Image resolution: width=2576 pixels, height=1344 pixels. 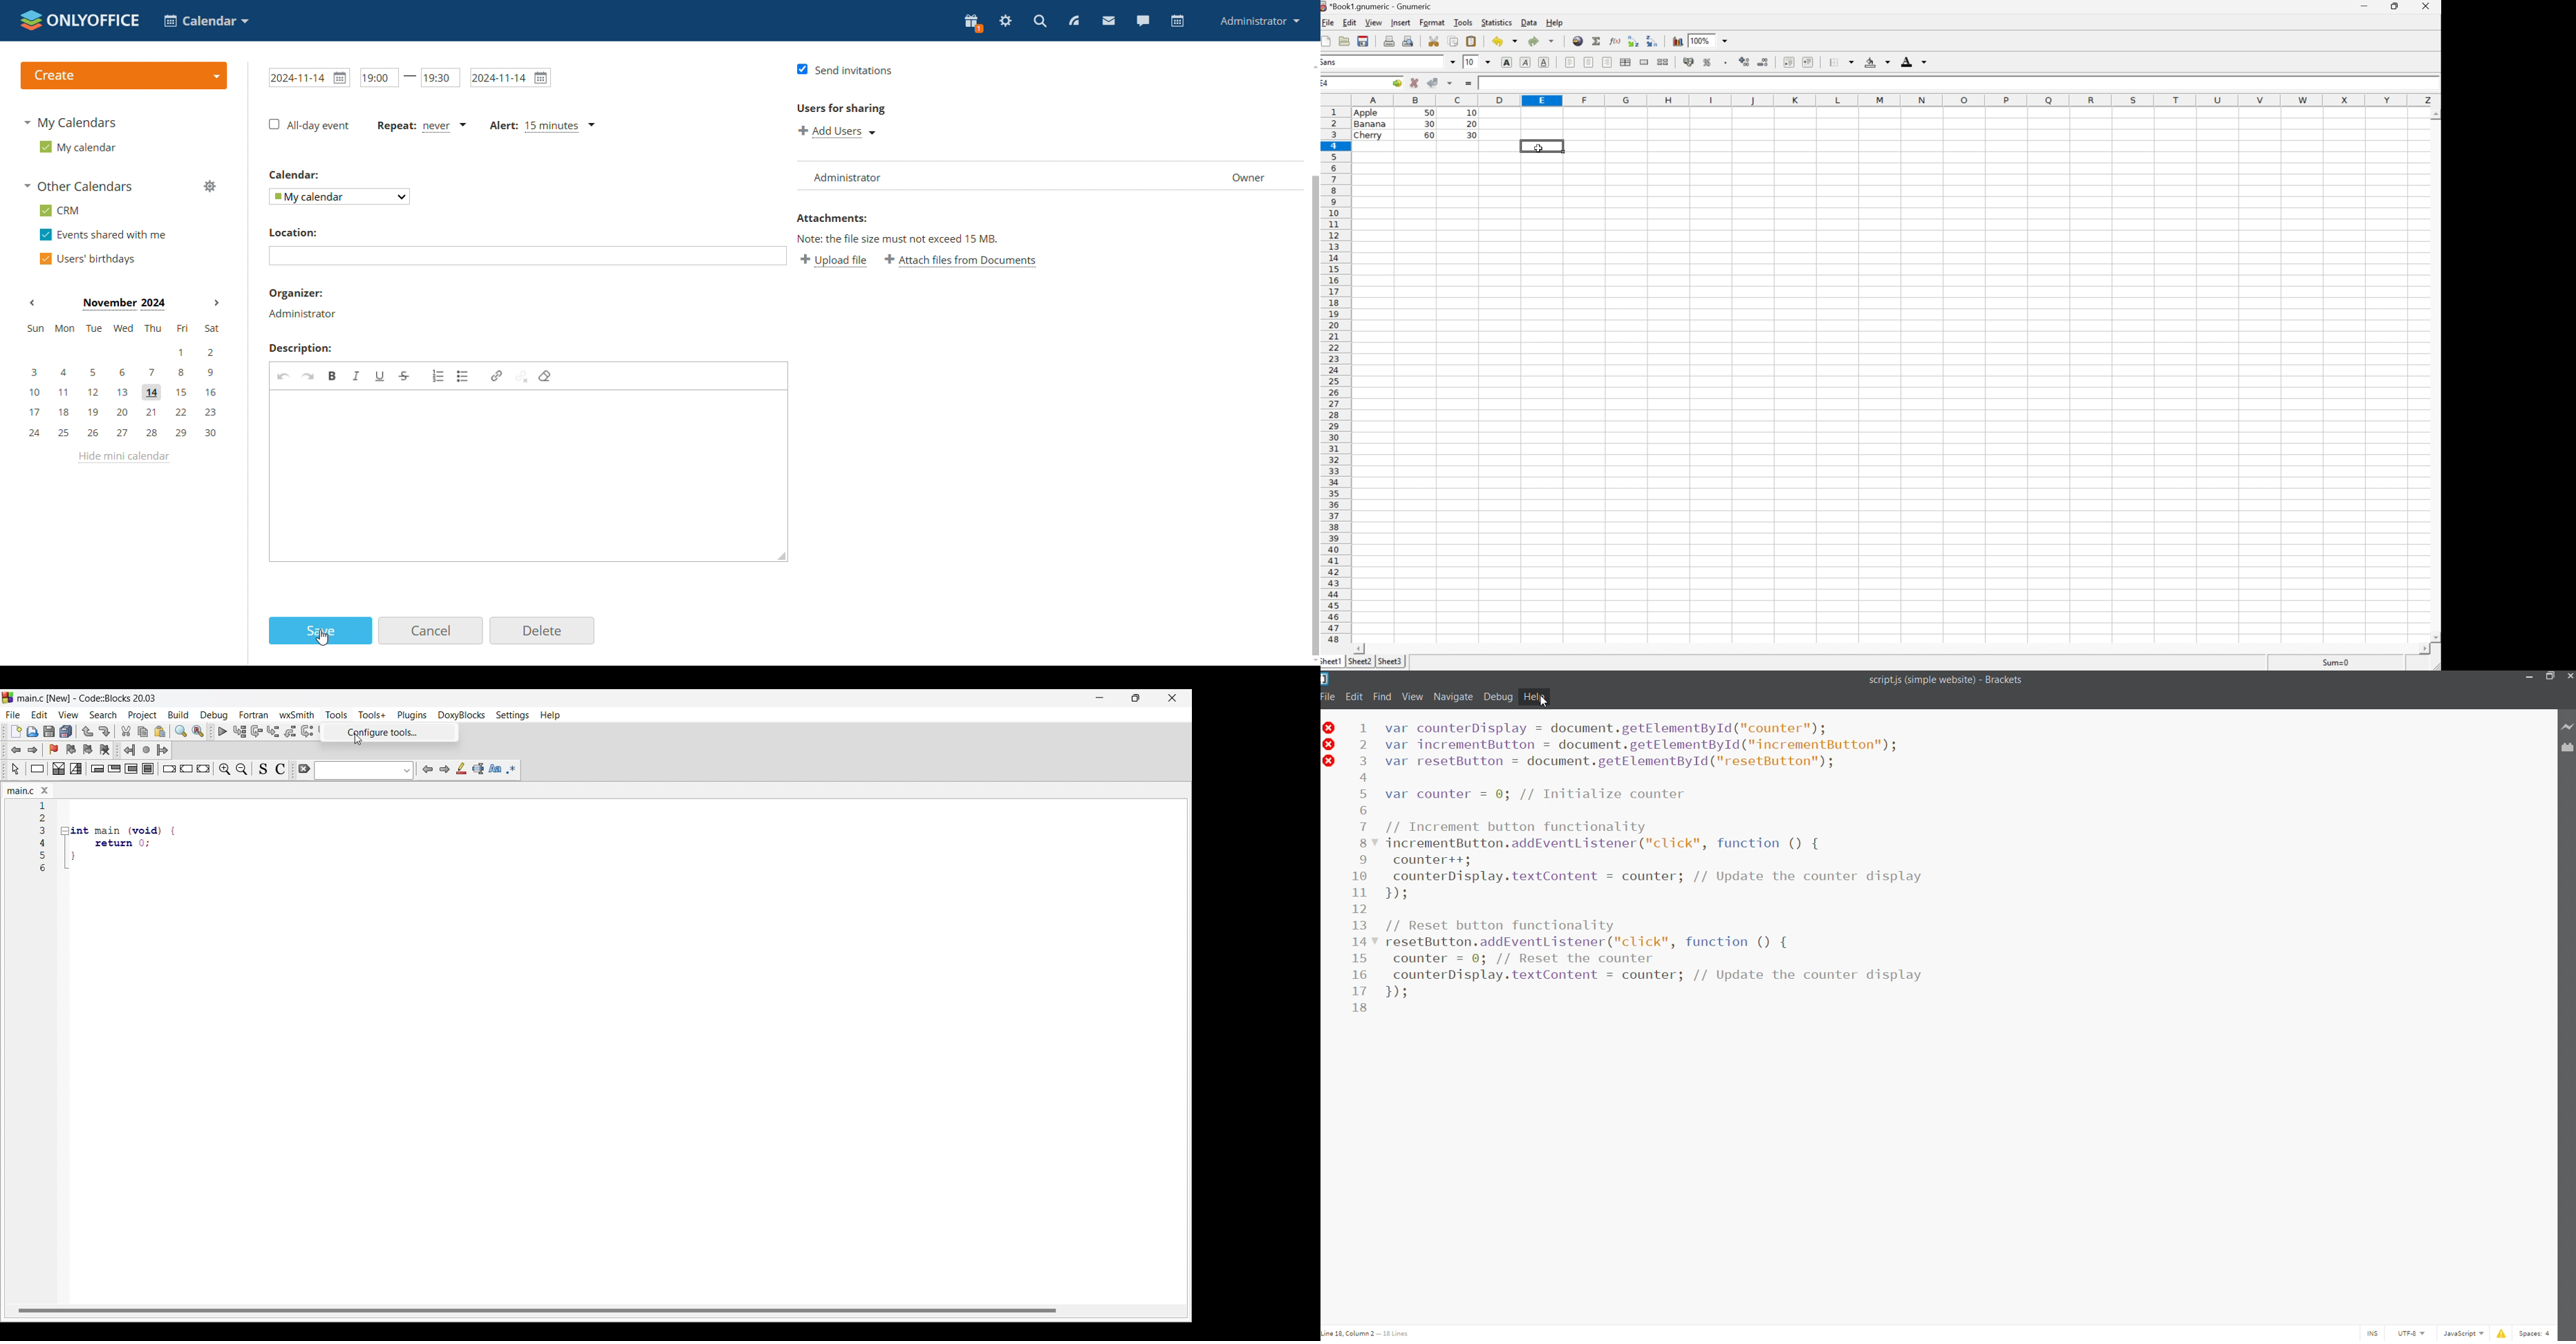 What do you see at coordinates (1136, 698) in the screenshot?
I see `Show interface in smaller tab` at bounding box center [1136, 698].